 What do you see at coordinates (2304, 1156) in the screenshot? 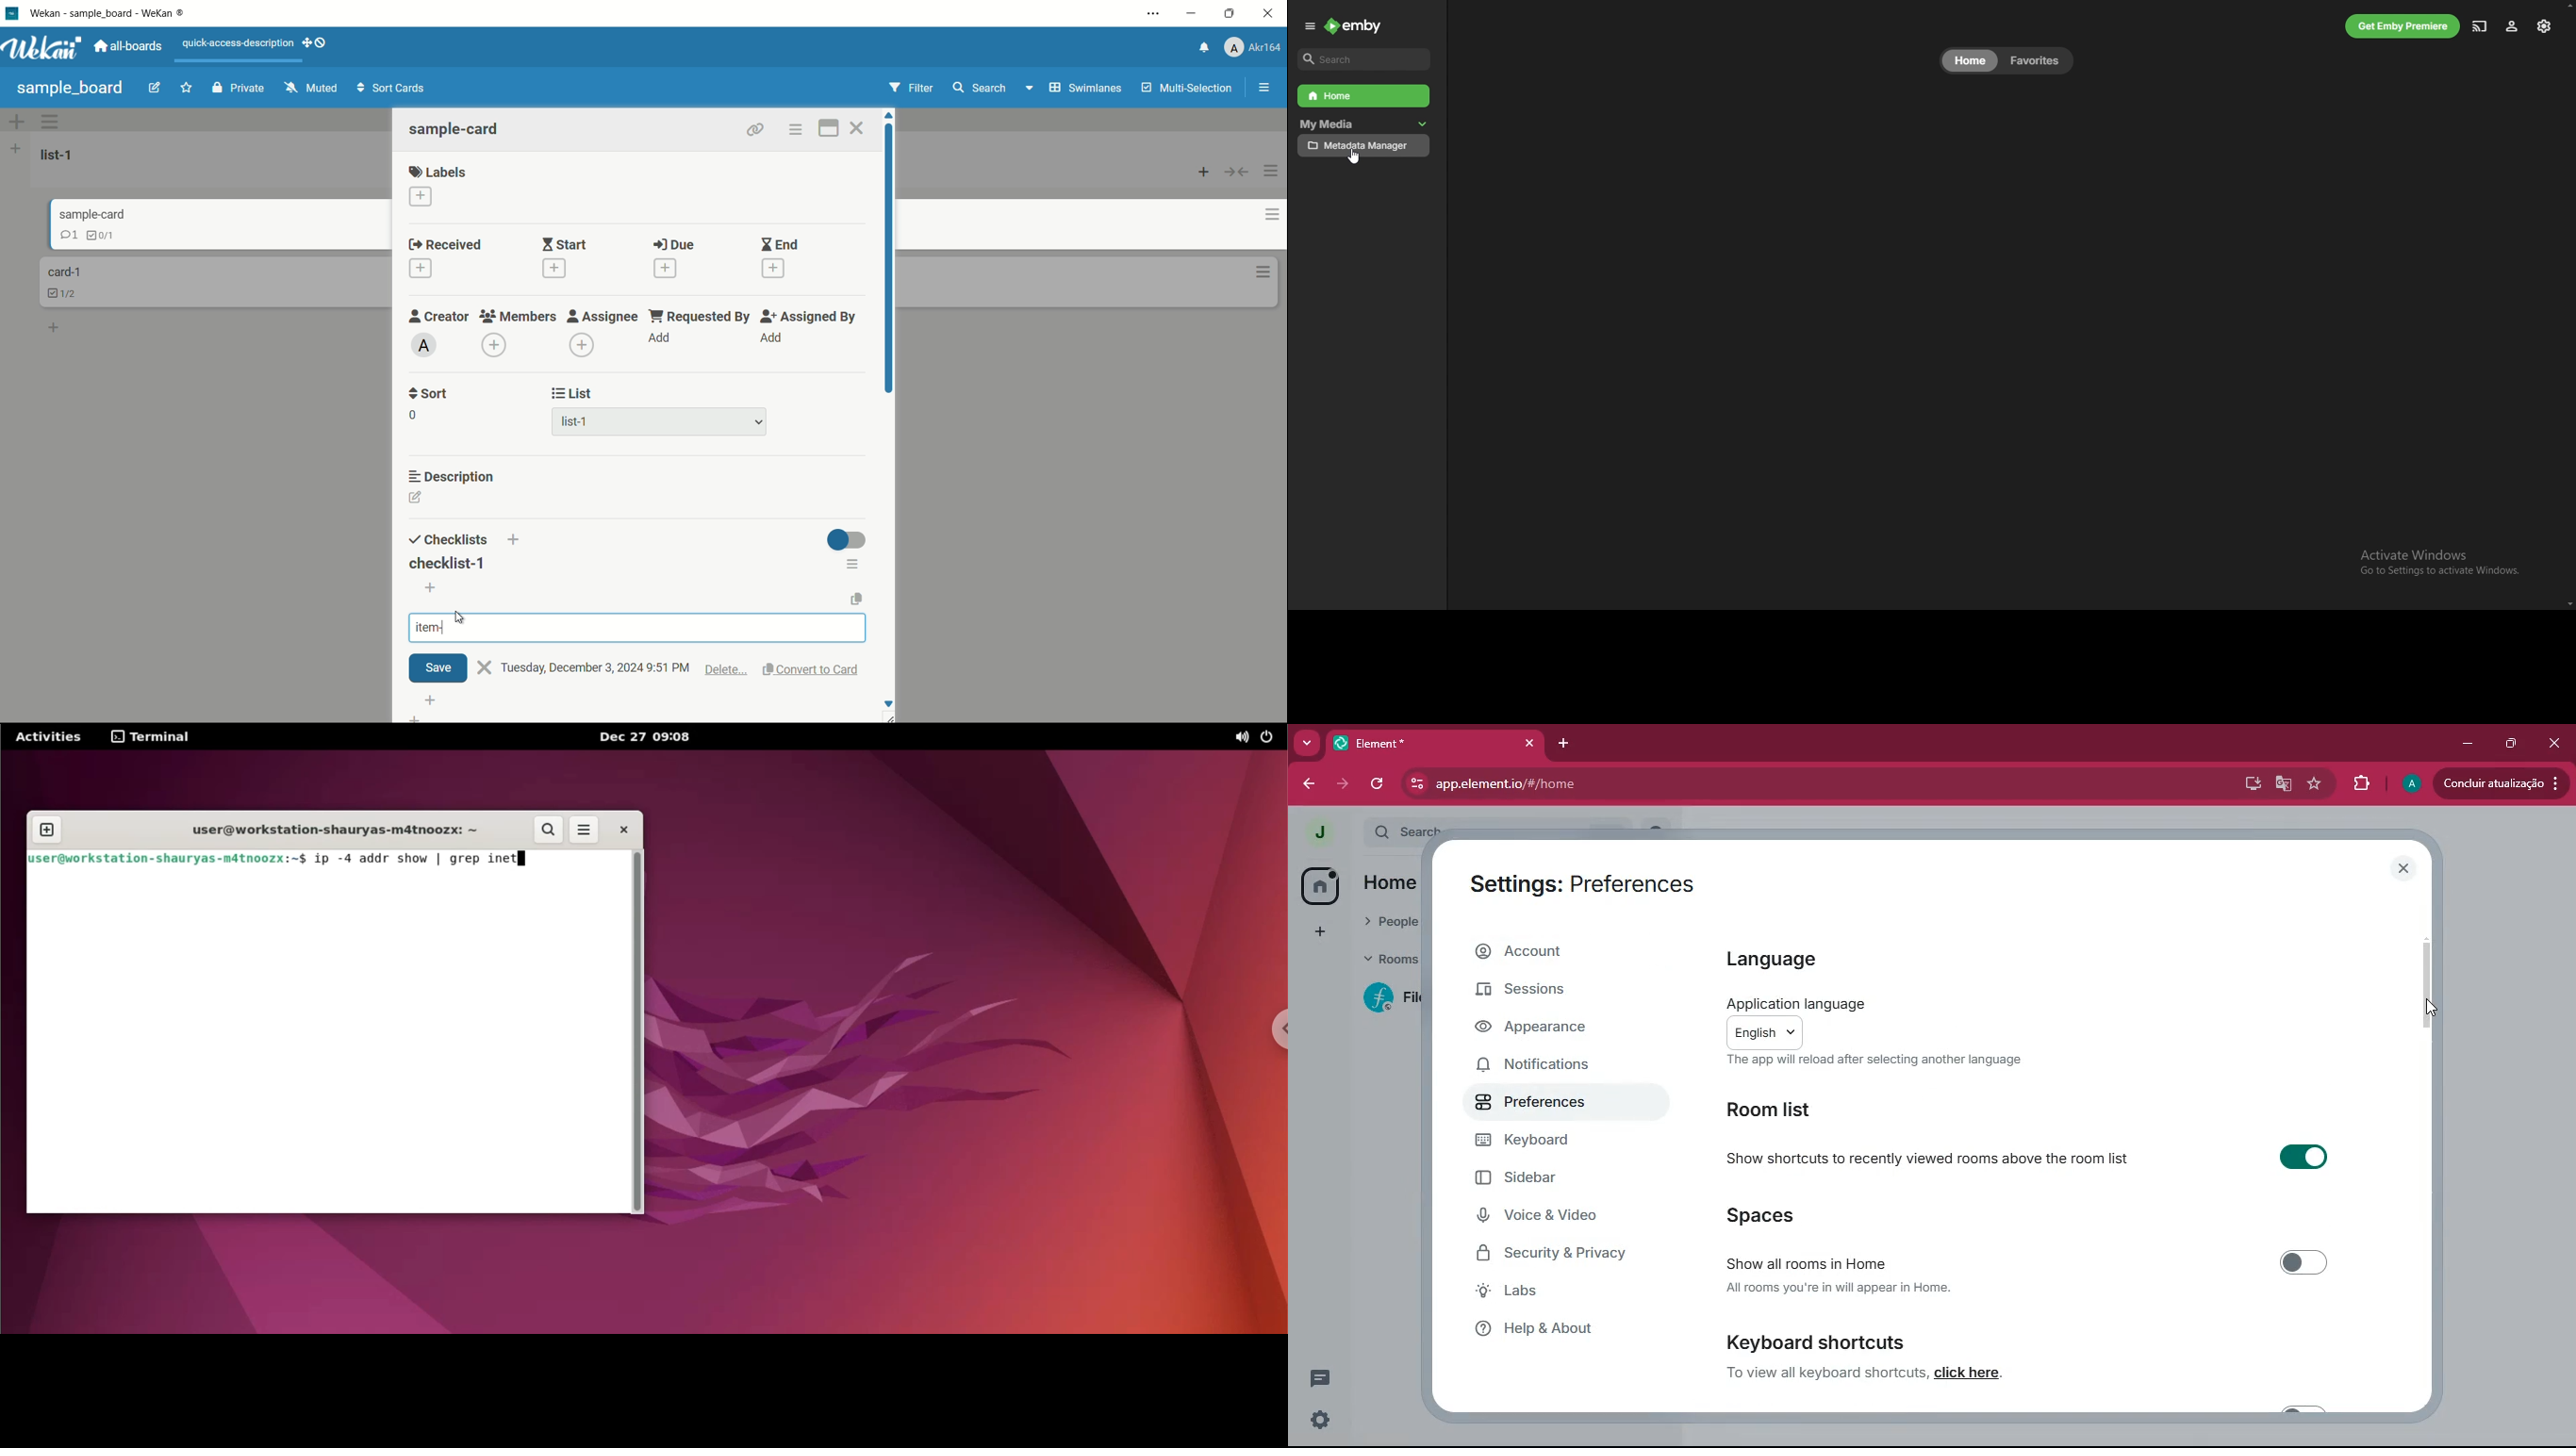
I see `toggle on/off` at bounding box center [2304, 1156].